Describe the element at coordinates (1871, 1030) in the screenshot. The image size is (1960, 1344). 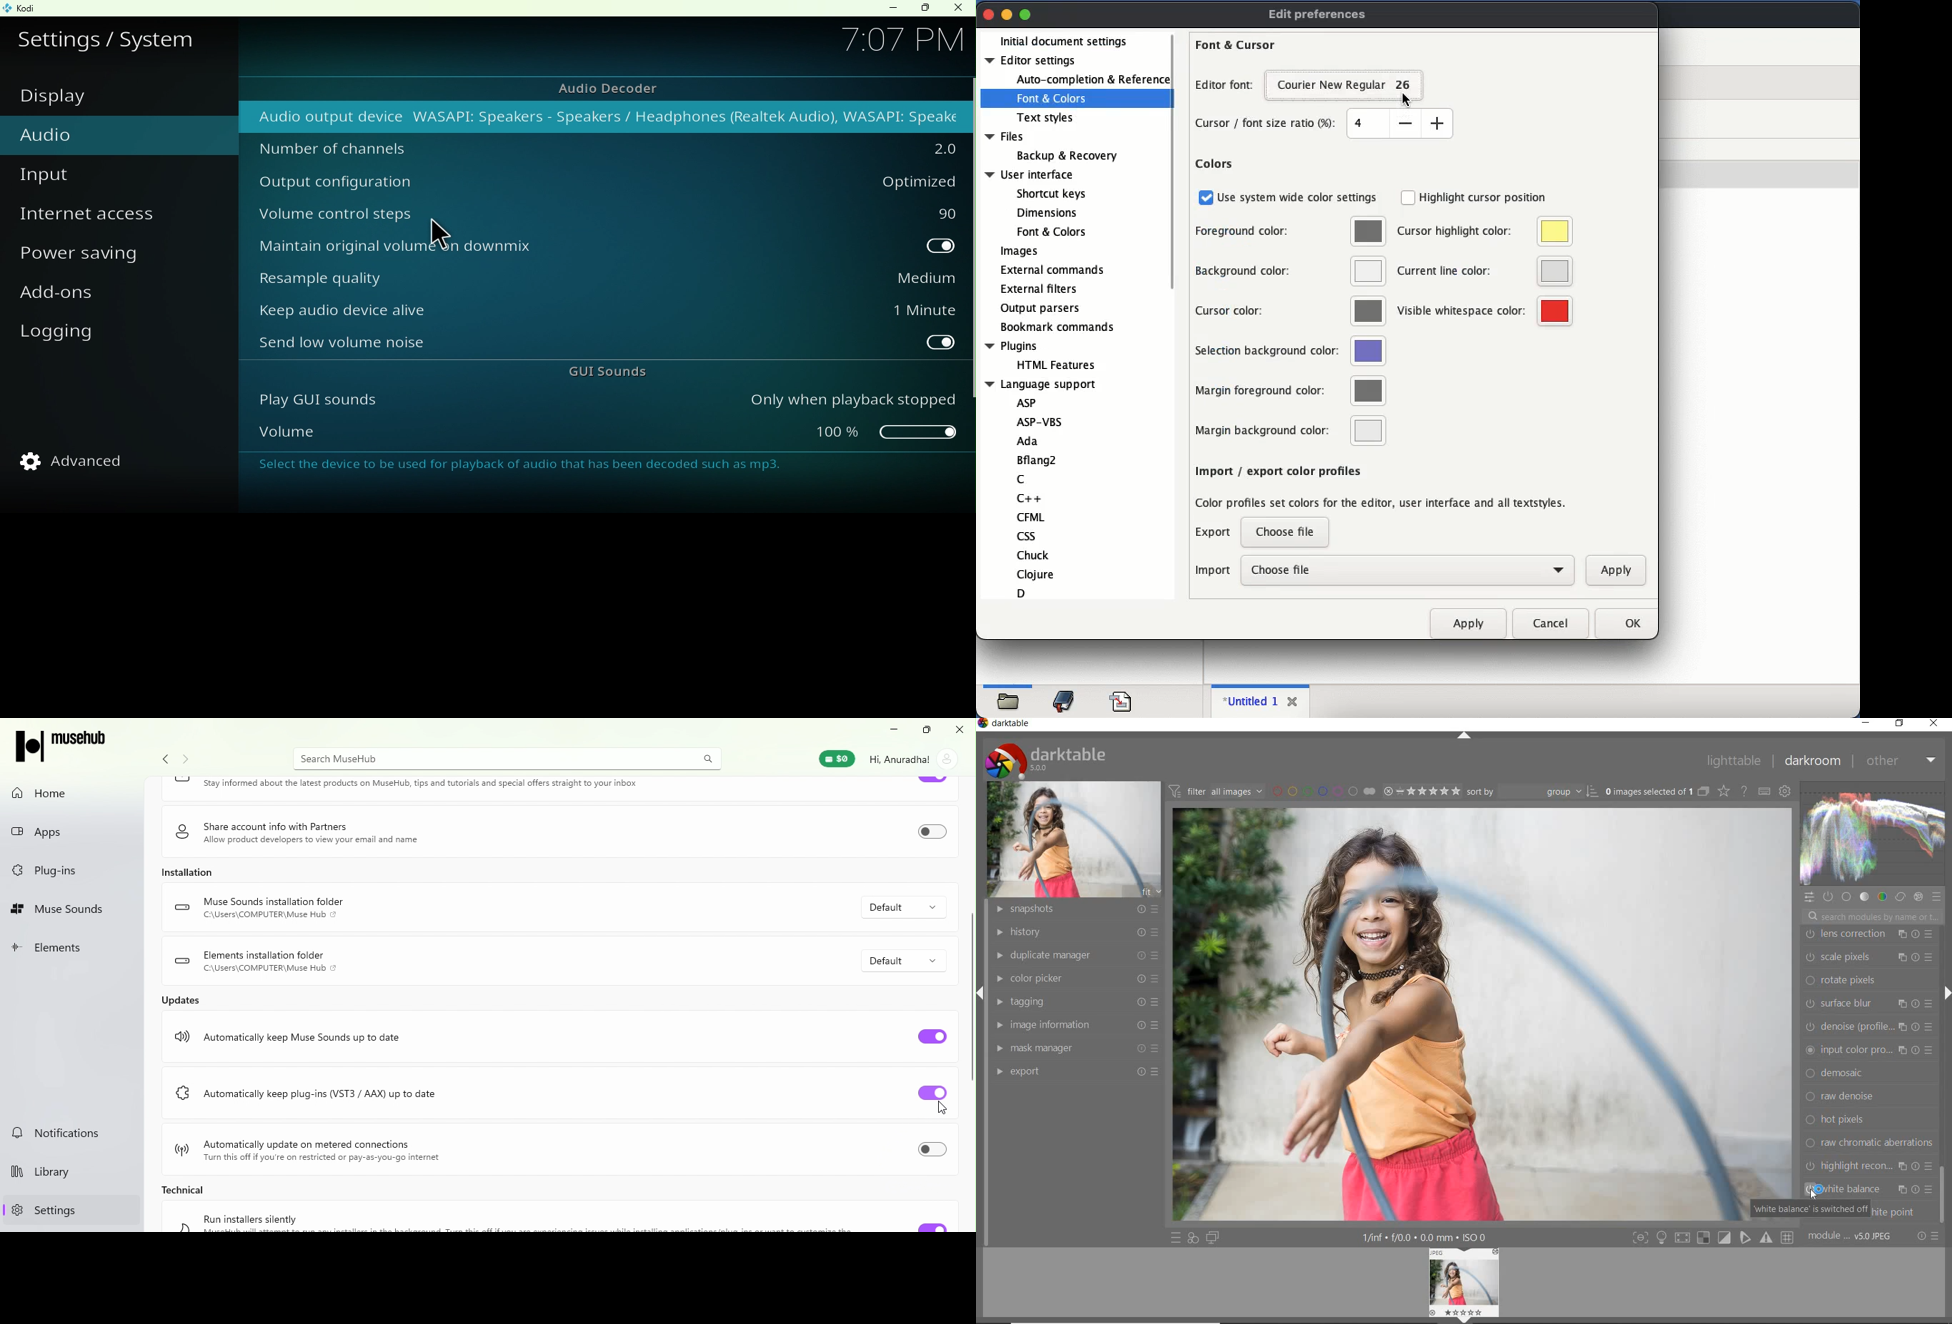
I see `color reconstruction` at that location.